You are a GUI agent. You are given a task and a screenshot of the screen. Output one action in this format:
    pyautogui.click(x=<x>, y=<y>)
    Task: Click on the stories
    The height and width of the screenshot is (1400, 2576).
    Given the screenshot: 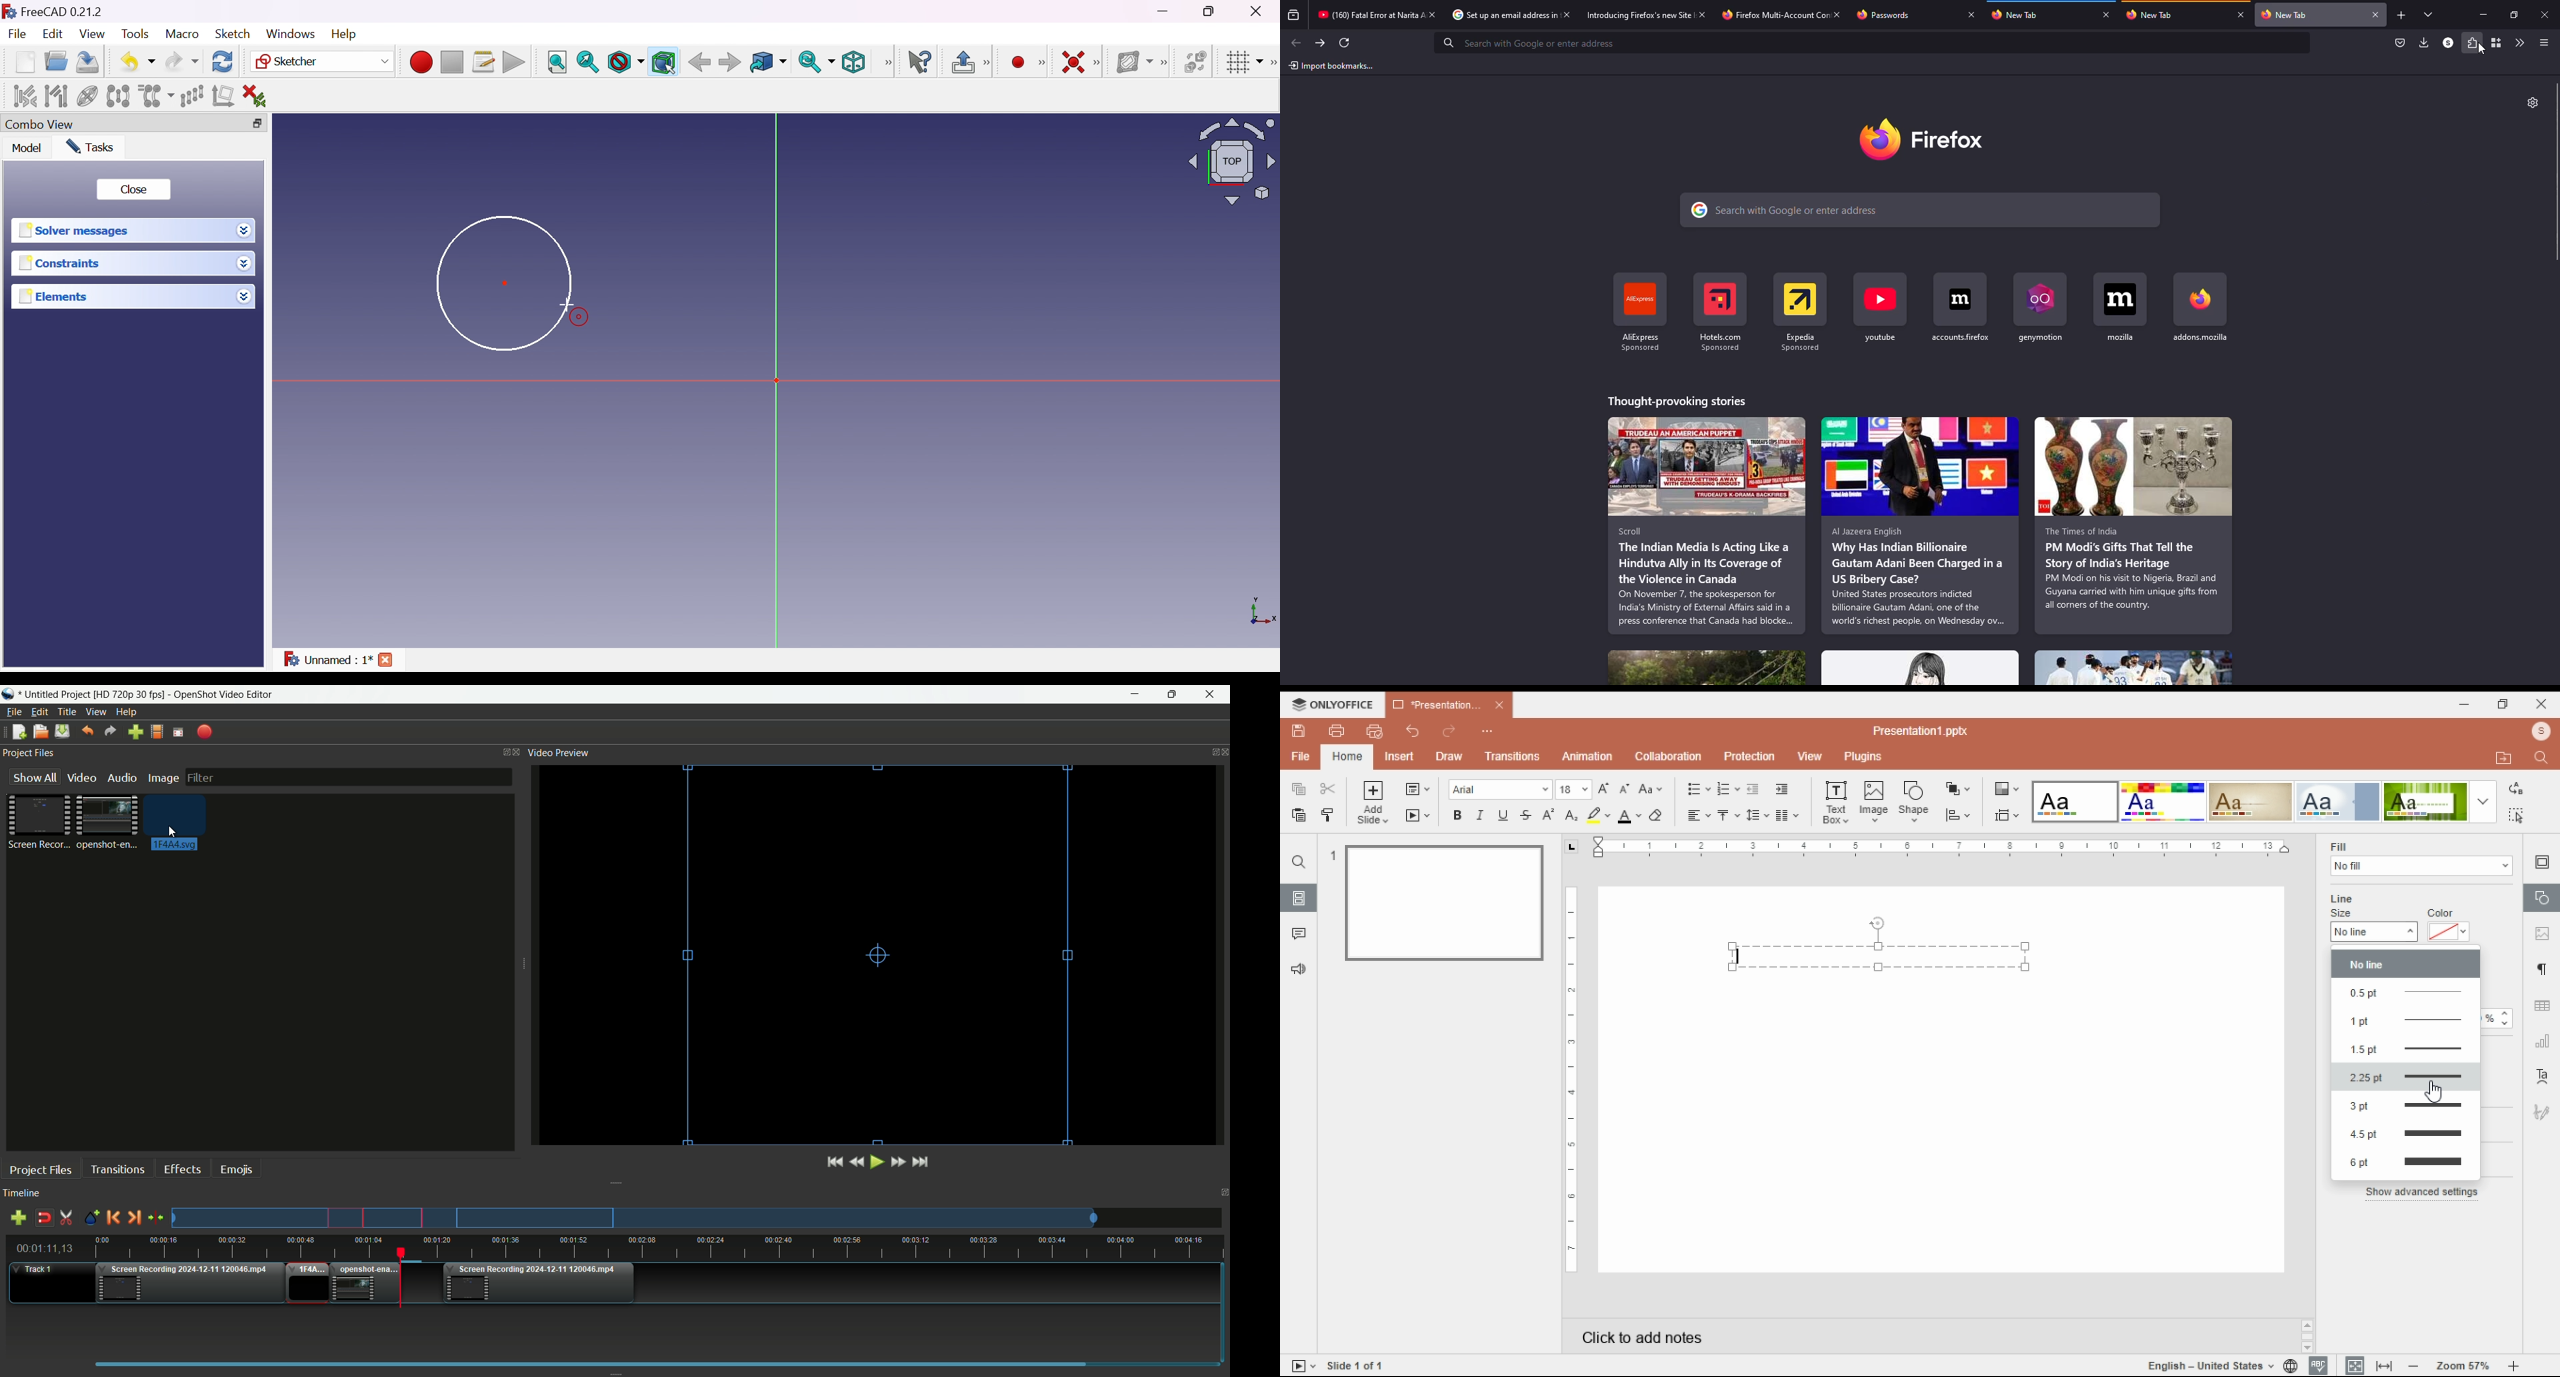 What is the action you would take?
    pyautogui.click(x=1680, y=401)
    